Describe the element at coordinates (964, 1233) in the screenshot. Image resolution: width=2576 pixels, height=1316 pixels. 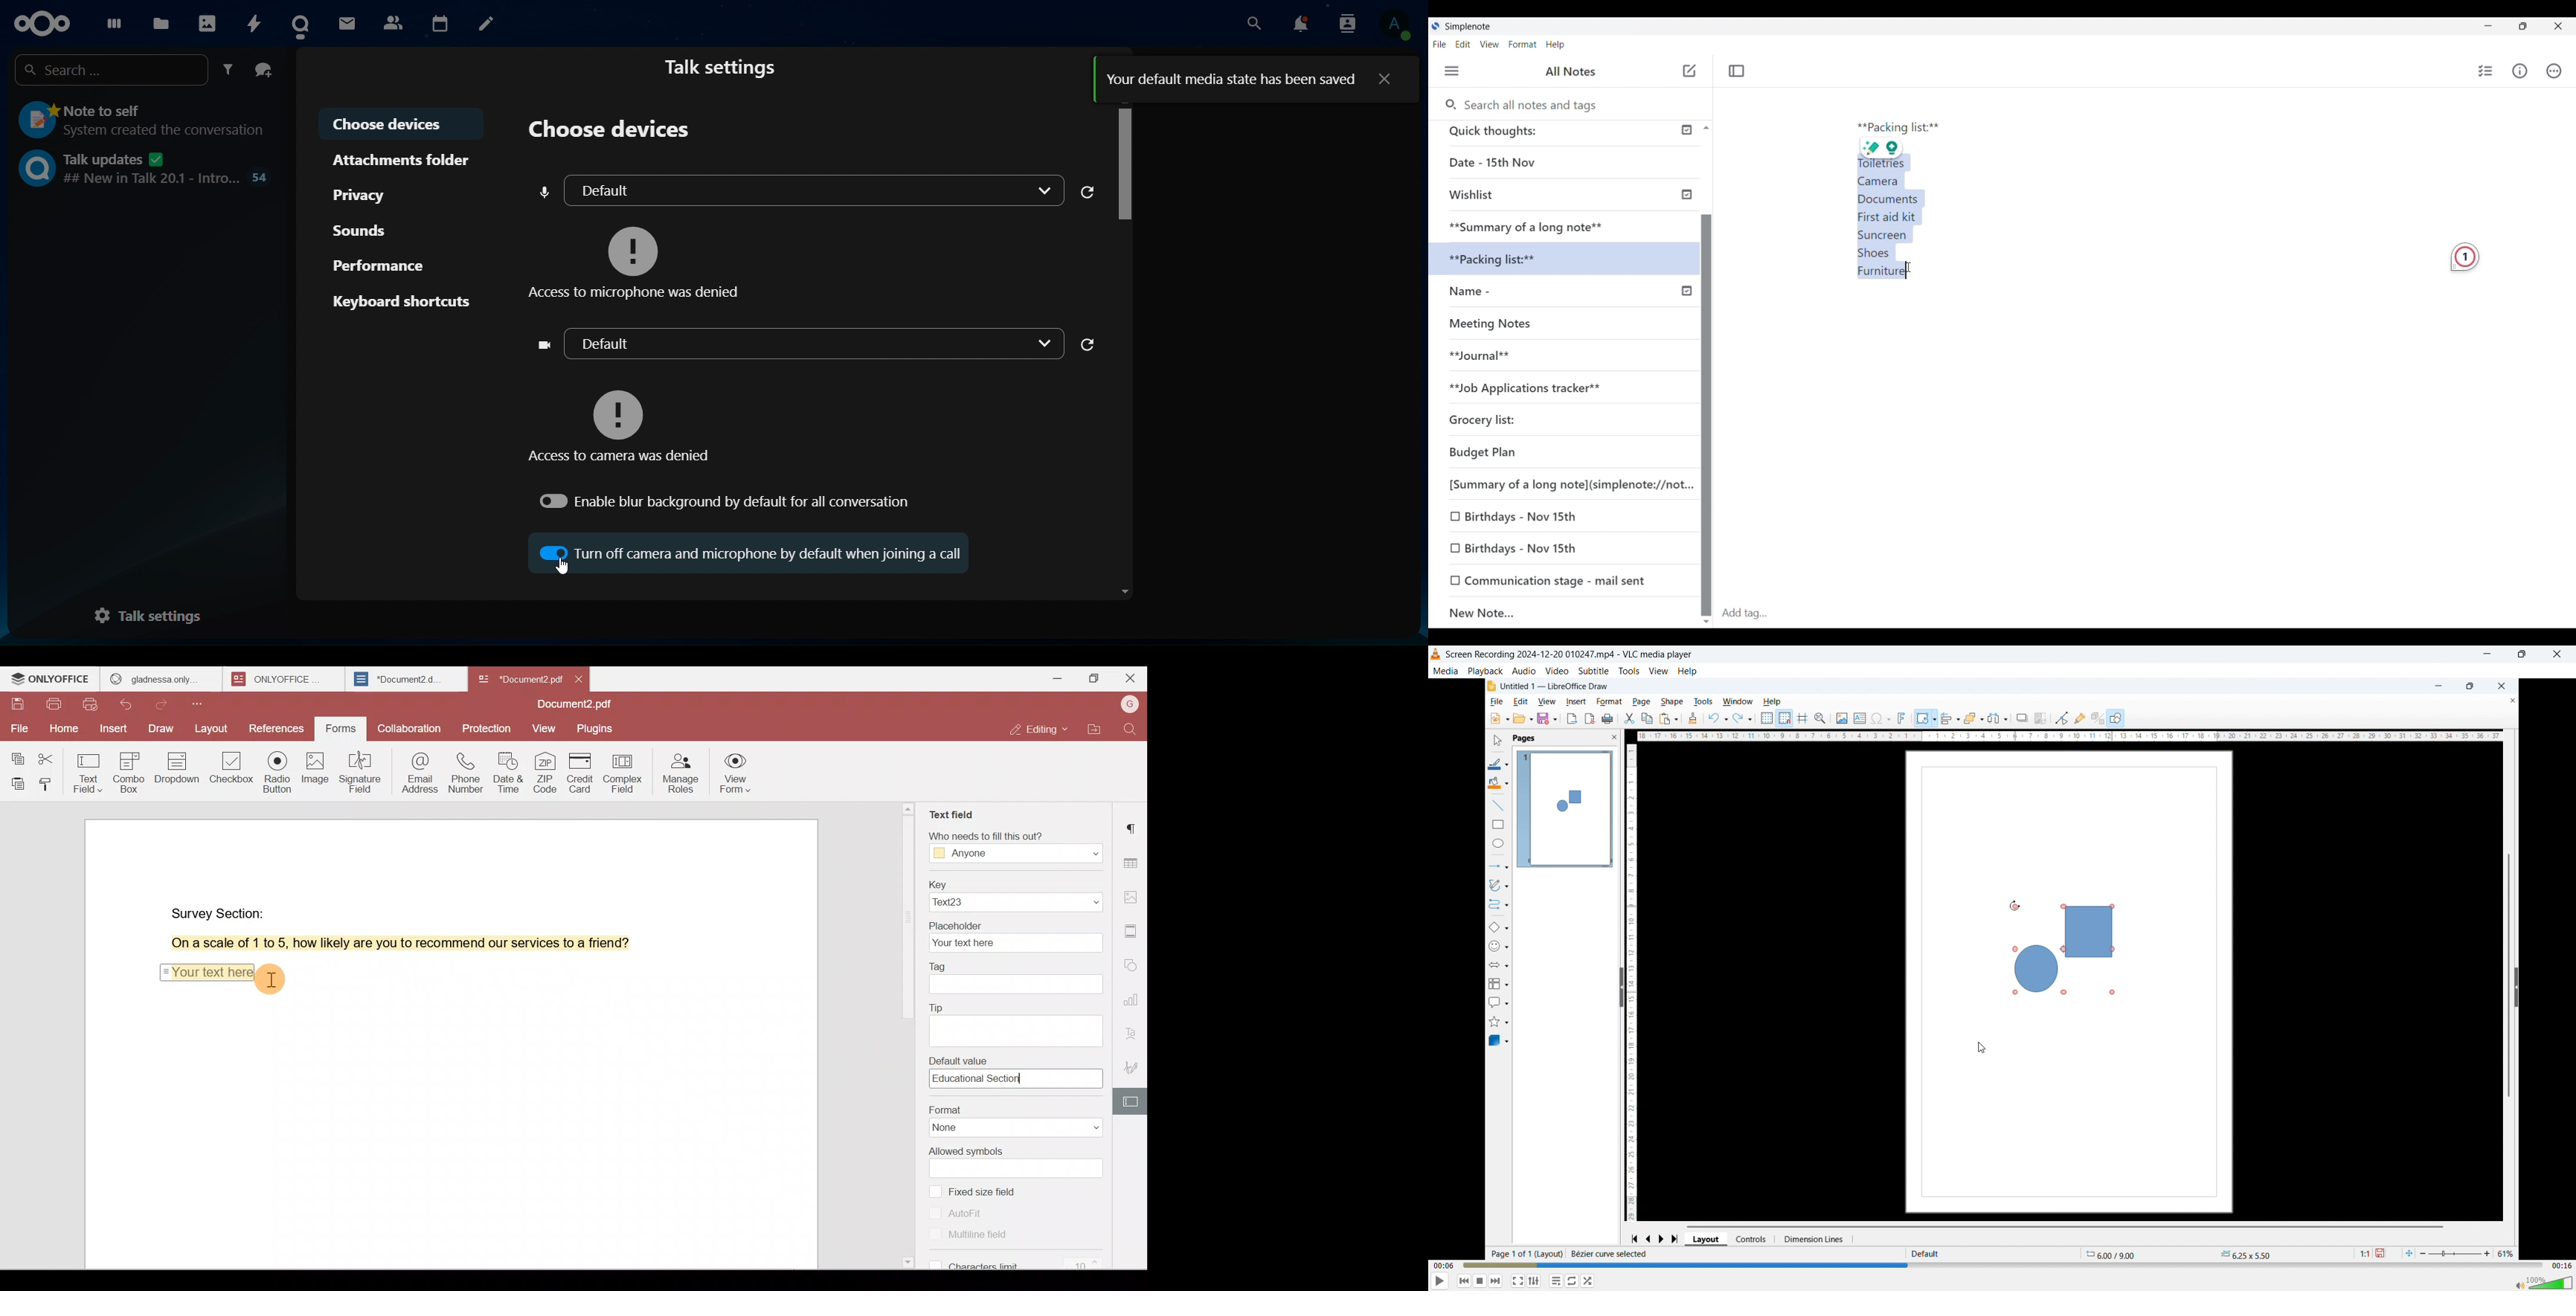
I see `Multiline field` at that location.